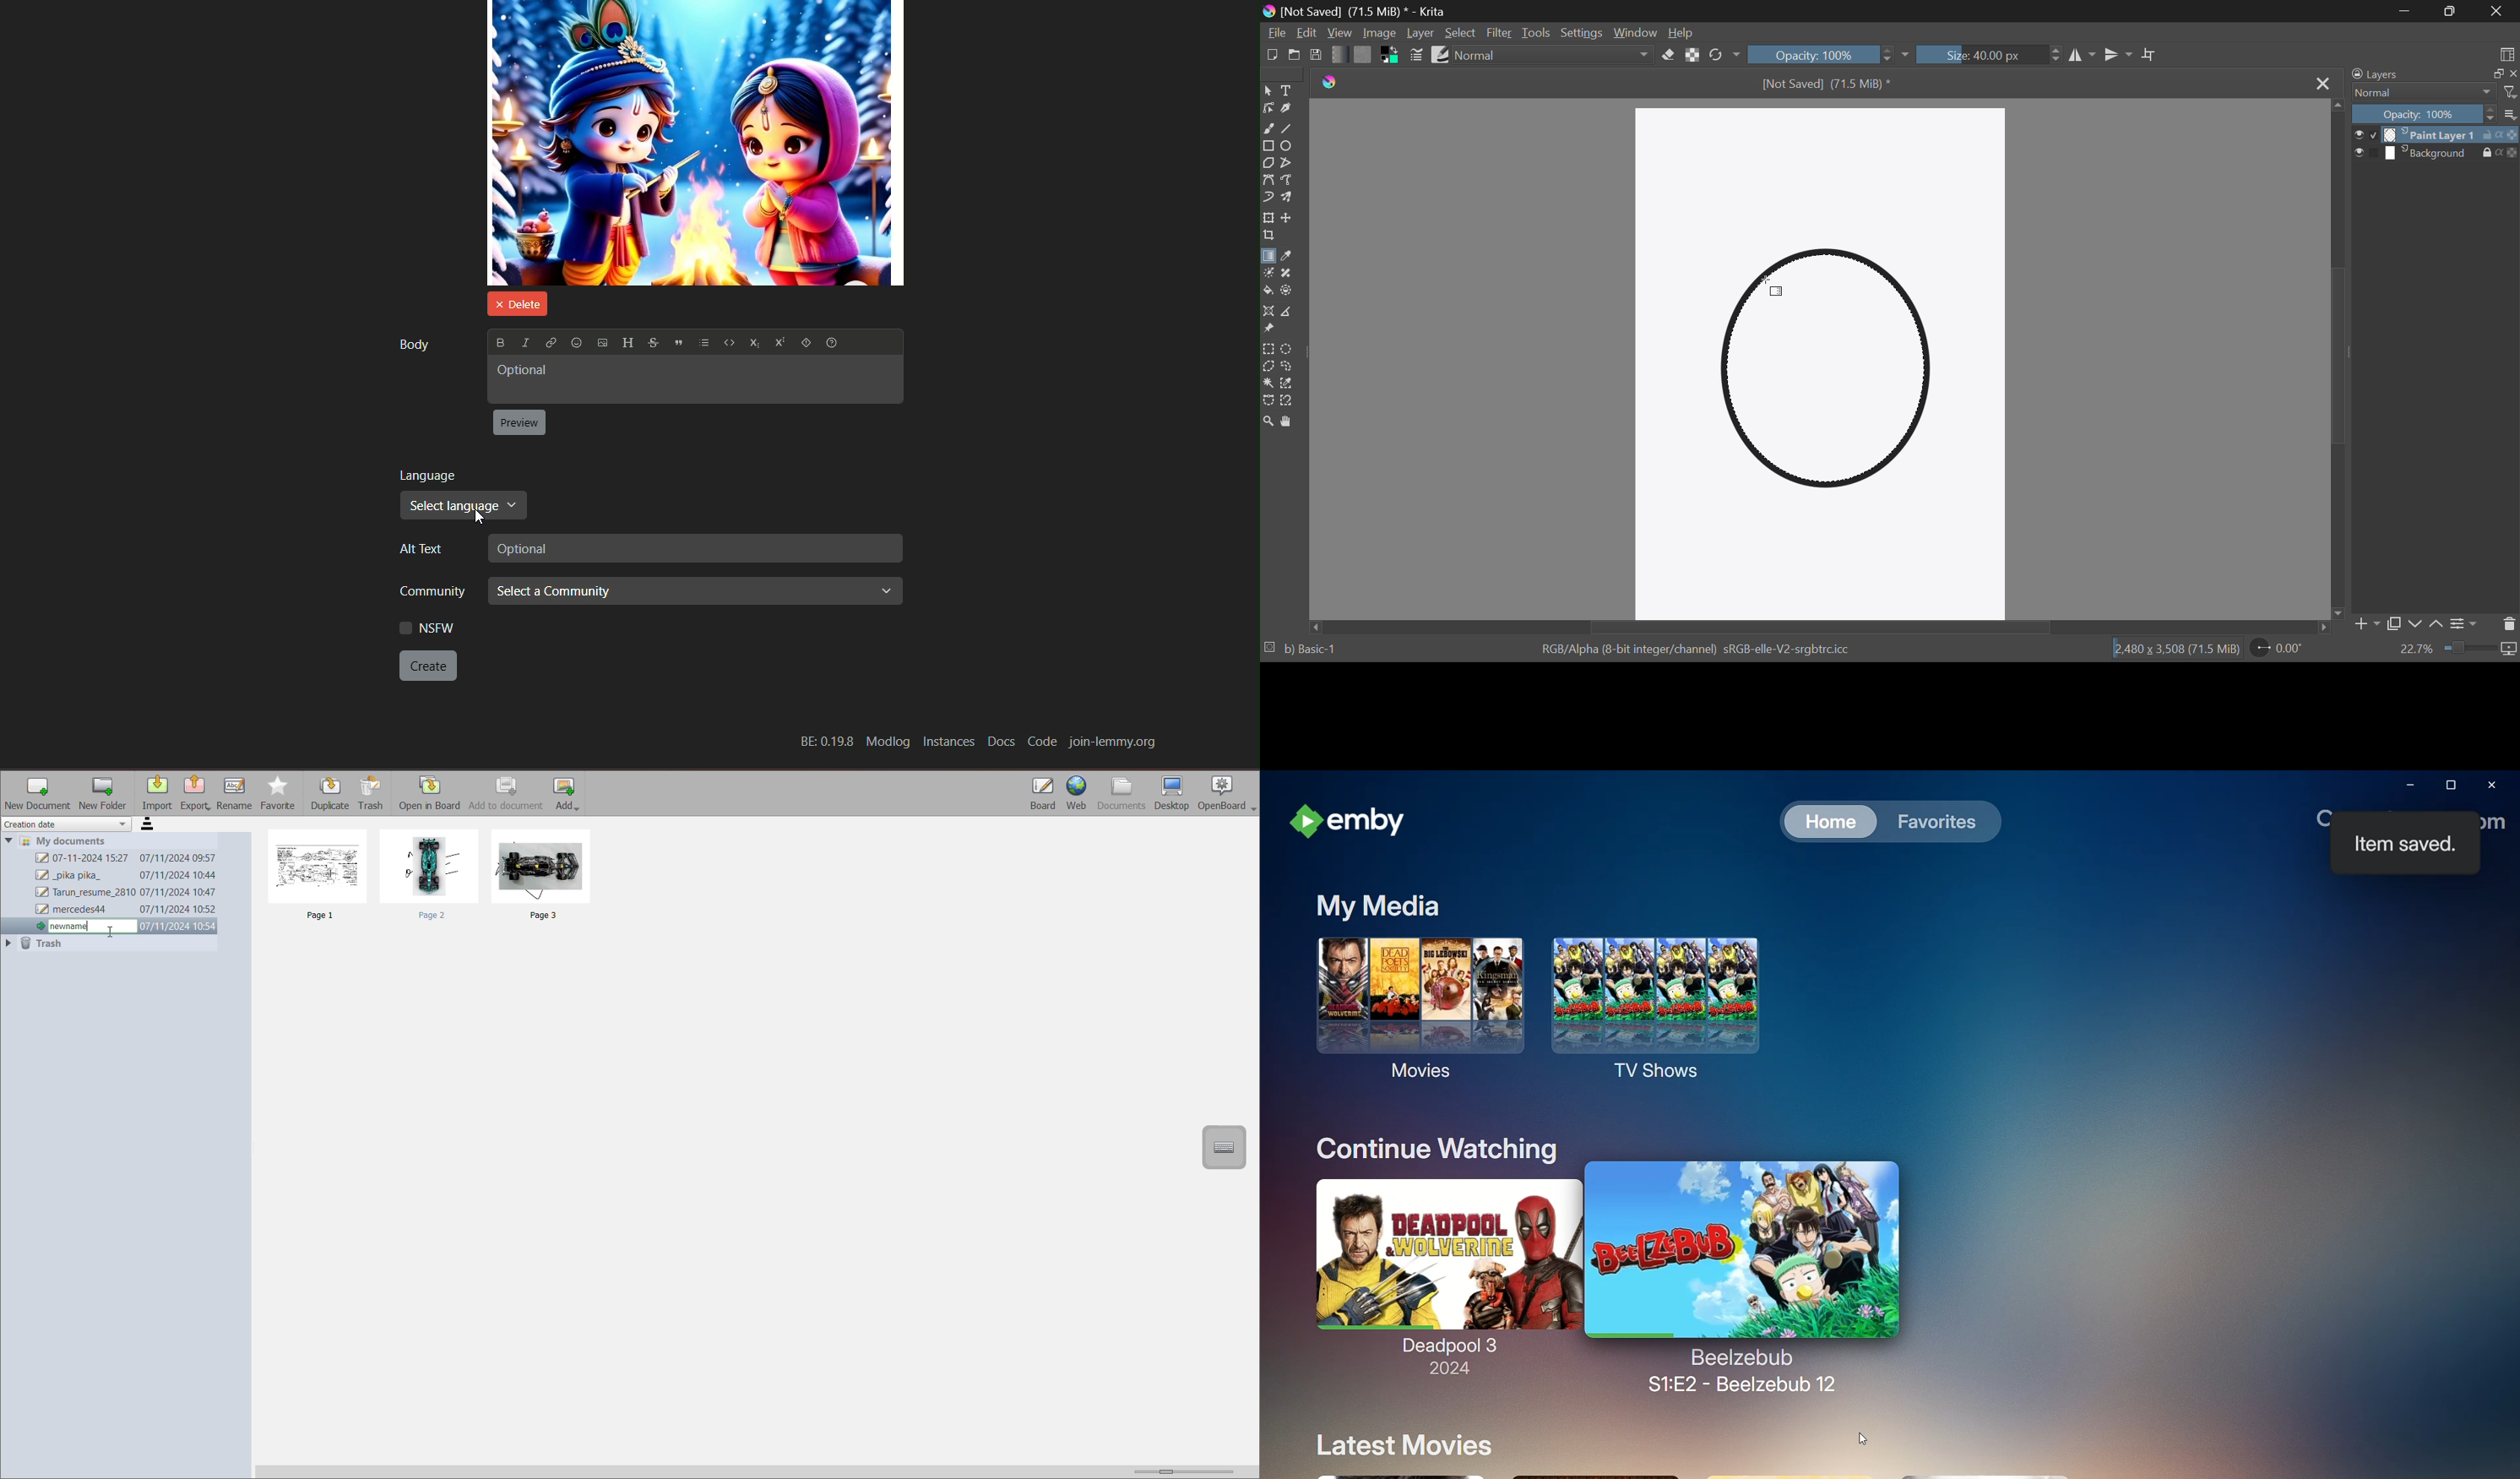 Image resolution: width=2520 pixels, height=1484 pixels. Describe the element at coordinates (2423, 93) in the screenshot. I see `Normal` at that location.